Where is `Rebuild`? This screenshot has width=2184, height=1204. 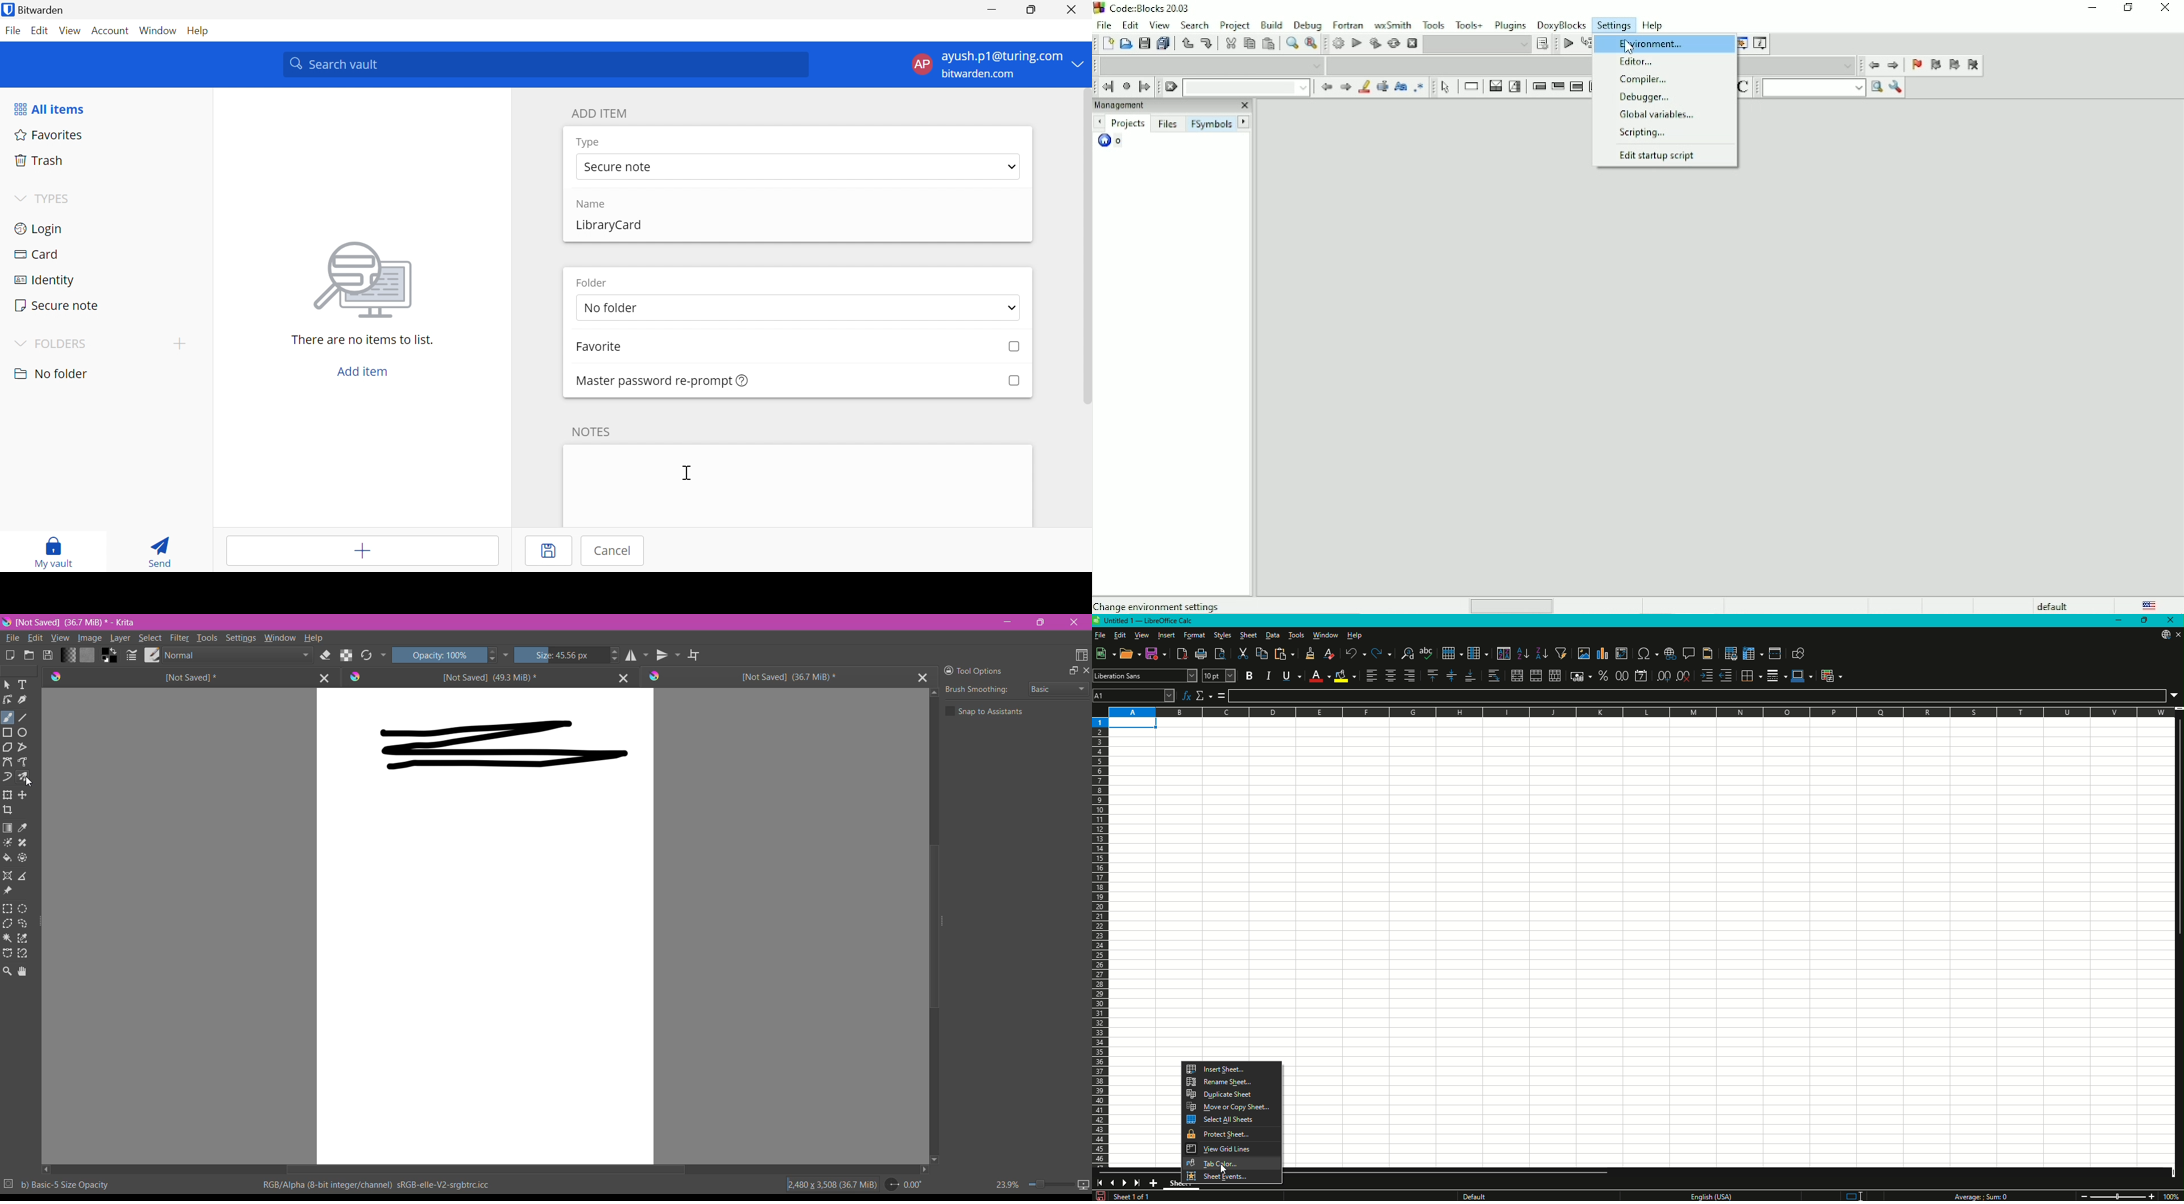 Rebuild is located at coordinates (1392, 44).